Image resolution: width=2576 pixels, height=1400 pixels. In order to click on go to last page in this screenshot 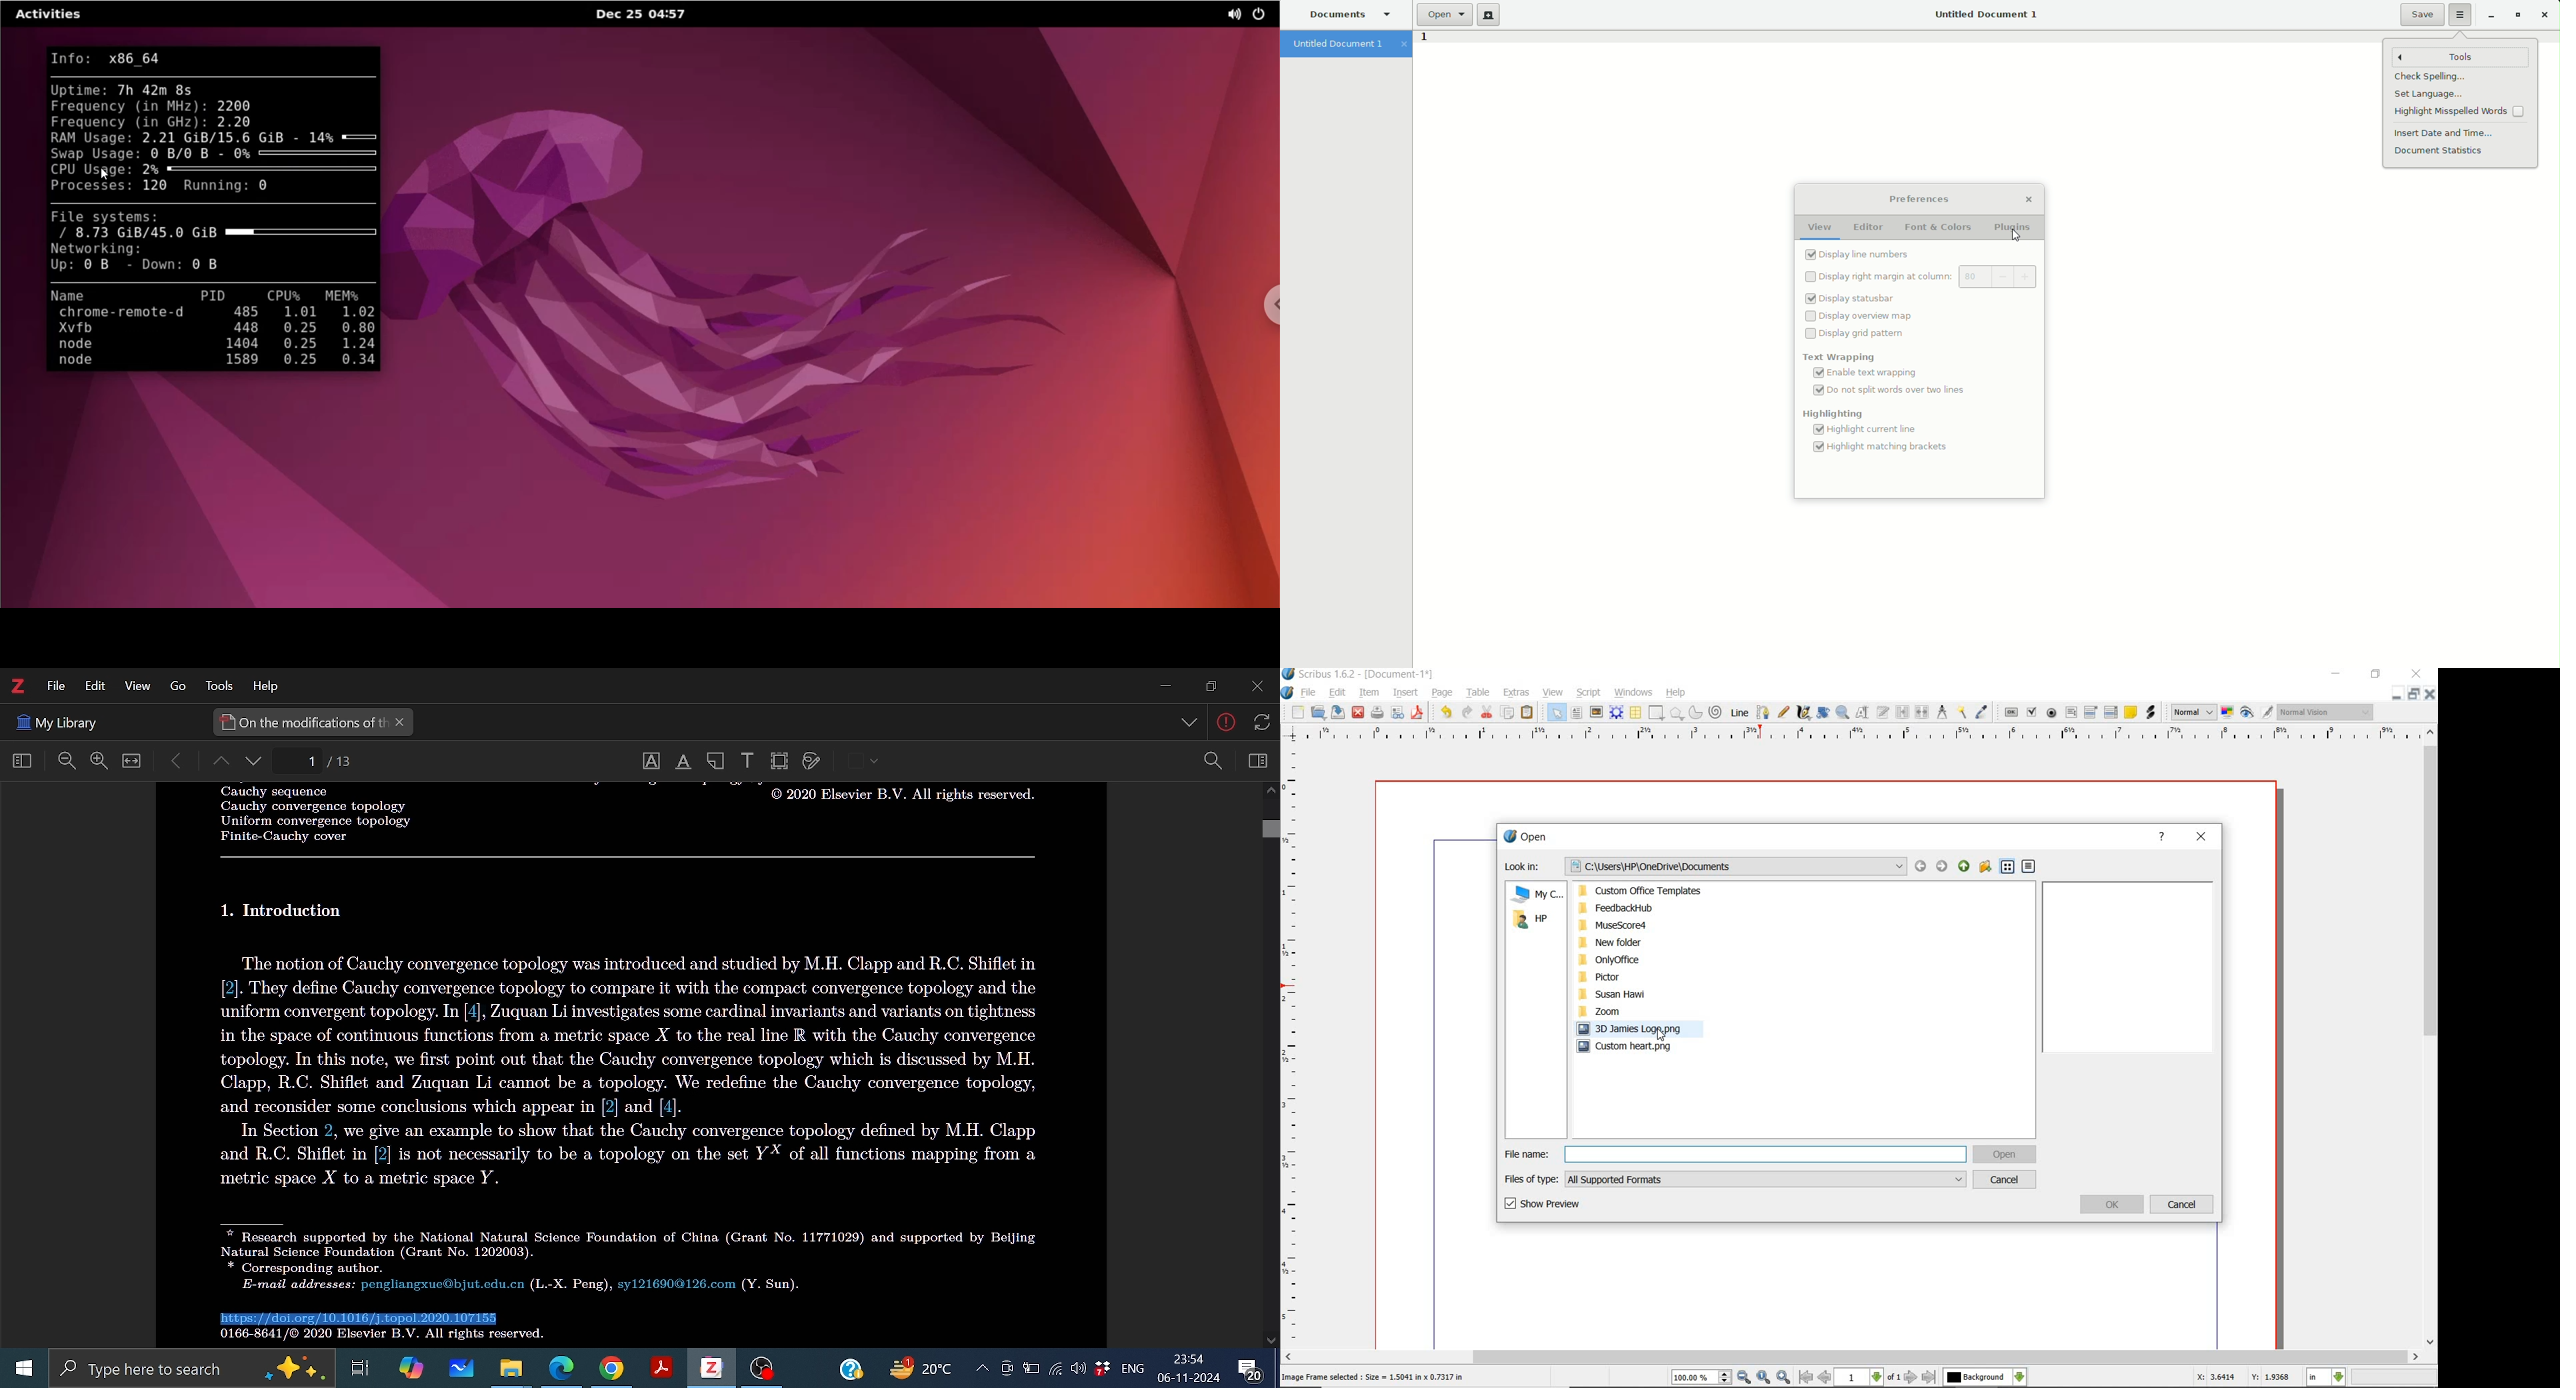, I will do `click(1930, 1377)`.